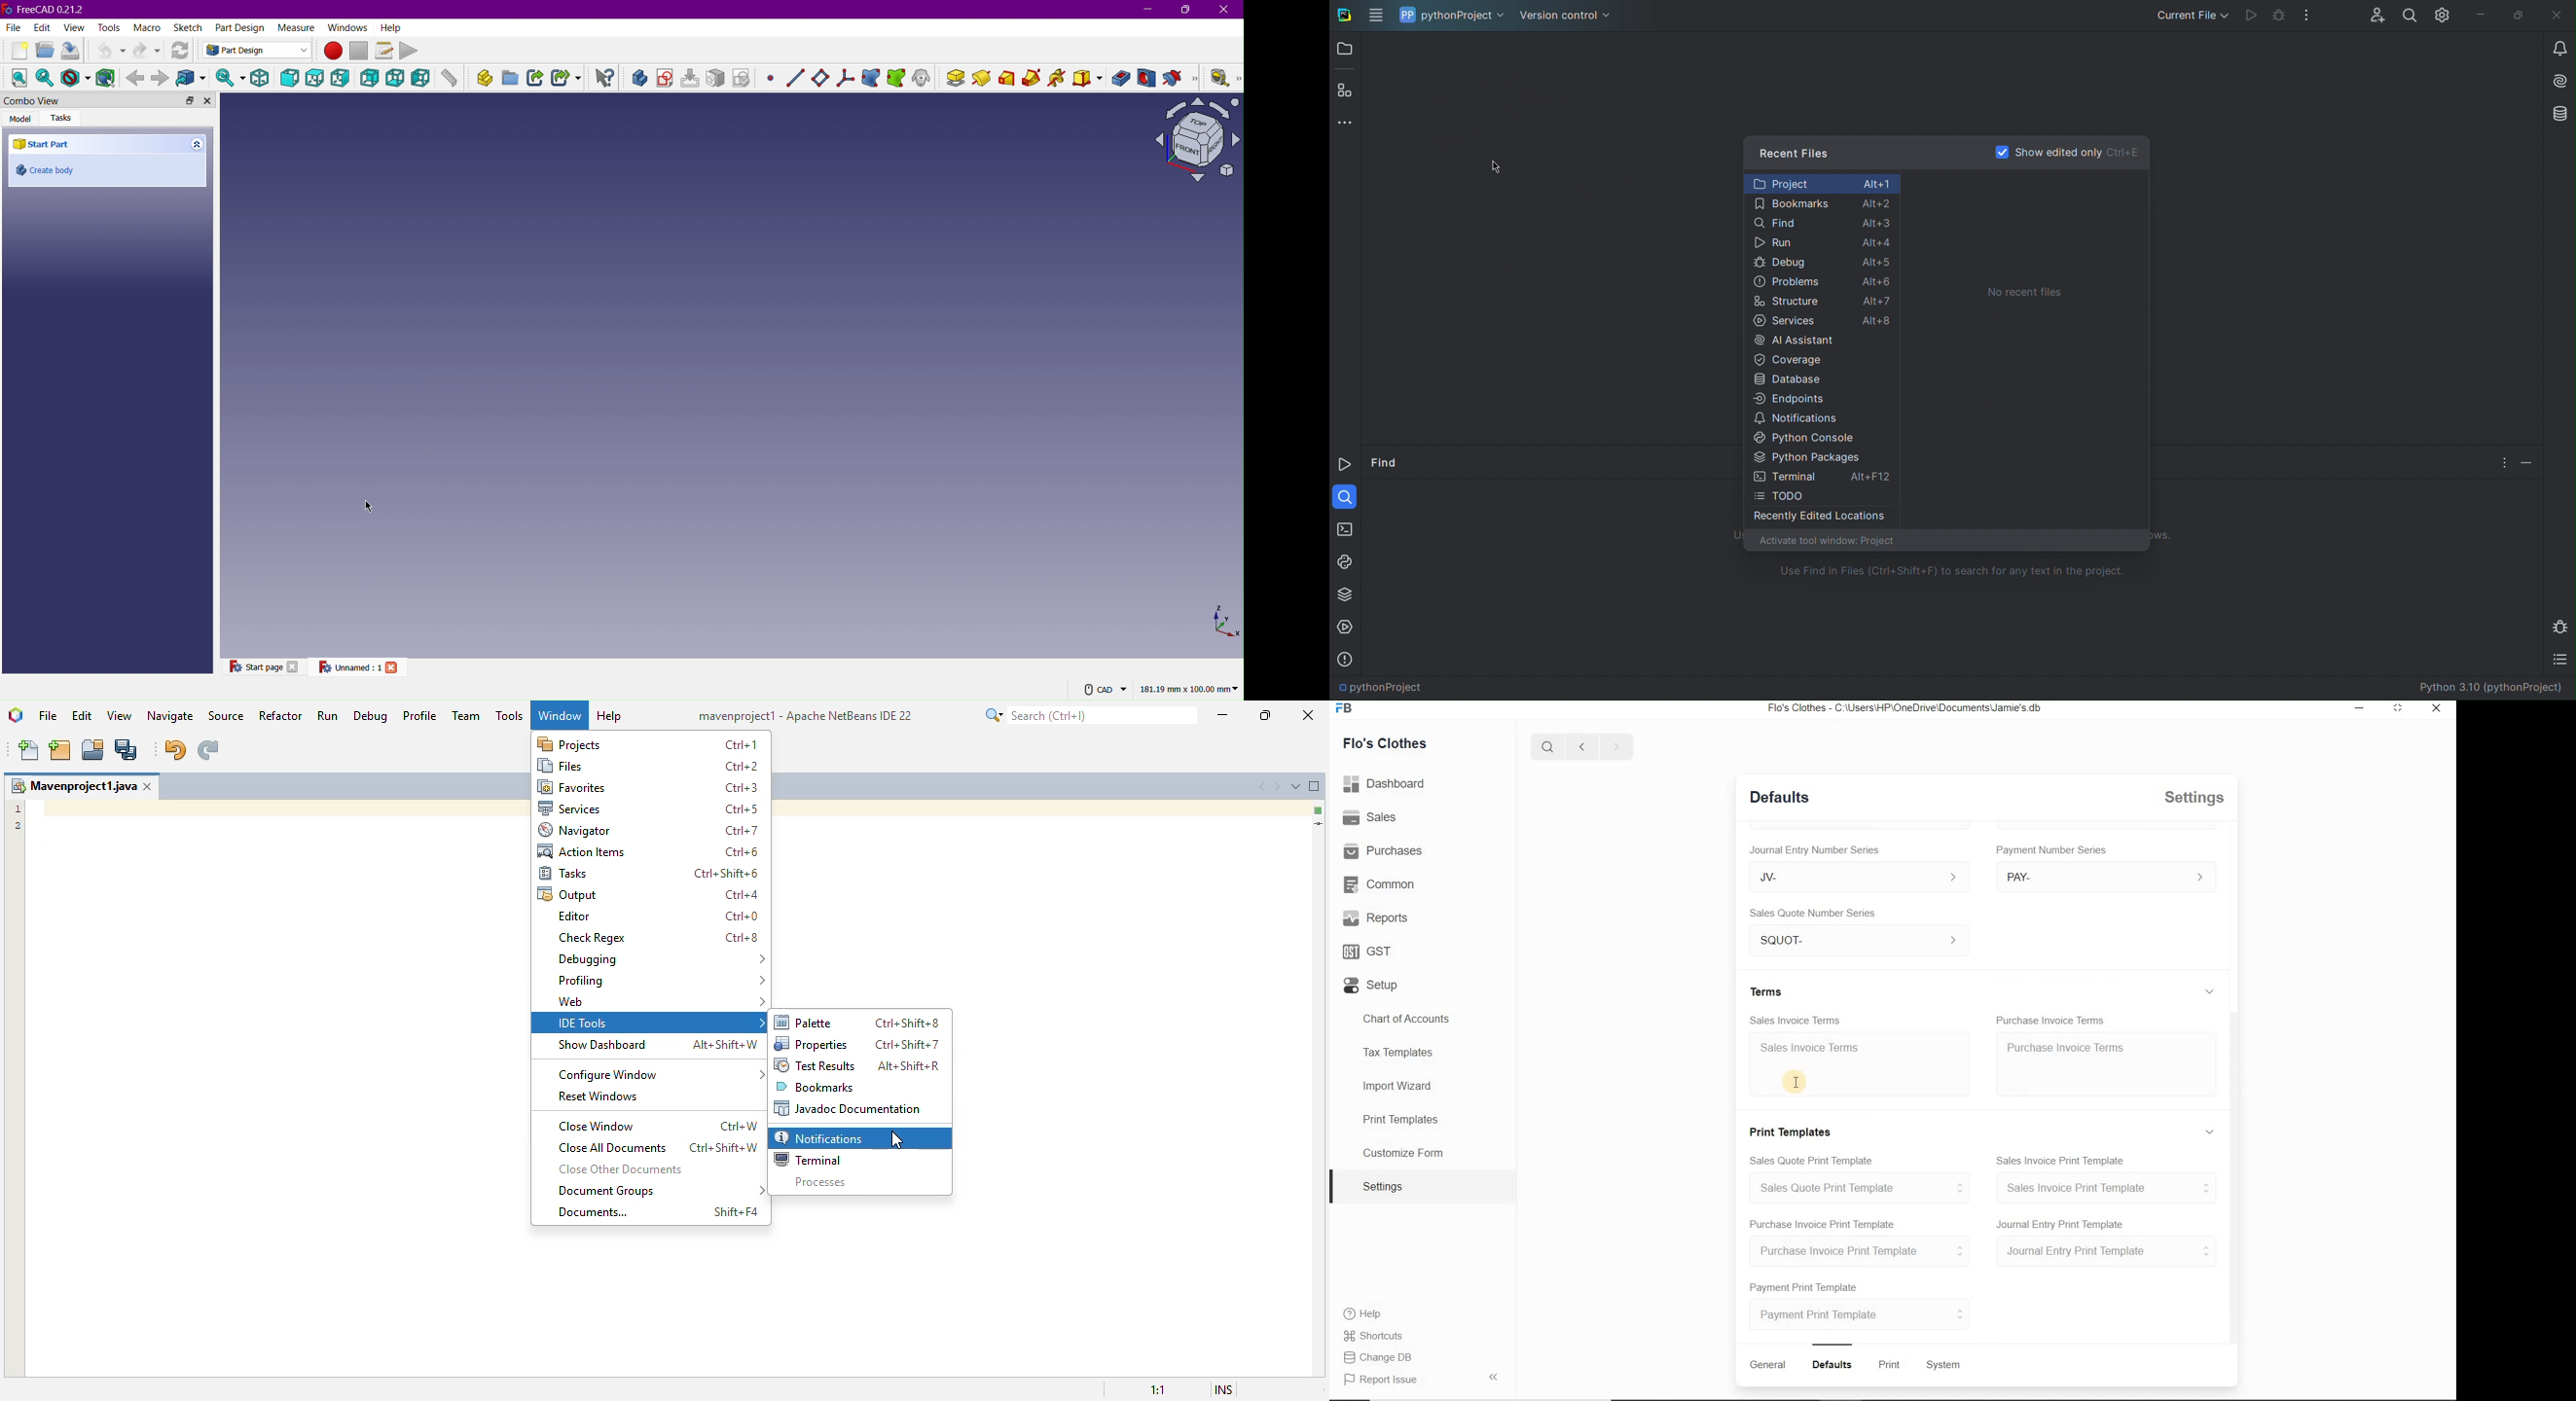  Describe the element at coordinates (1859, 878) in the screenshot. I see `JV-` at that location.